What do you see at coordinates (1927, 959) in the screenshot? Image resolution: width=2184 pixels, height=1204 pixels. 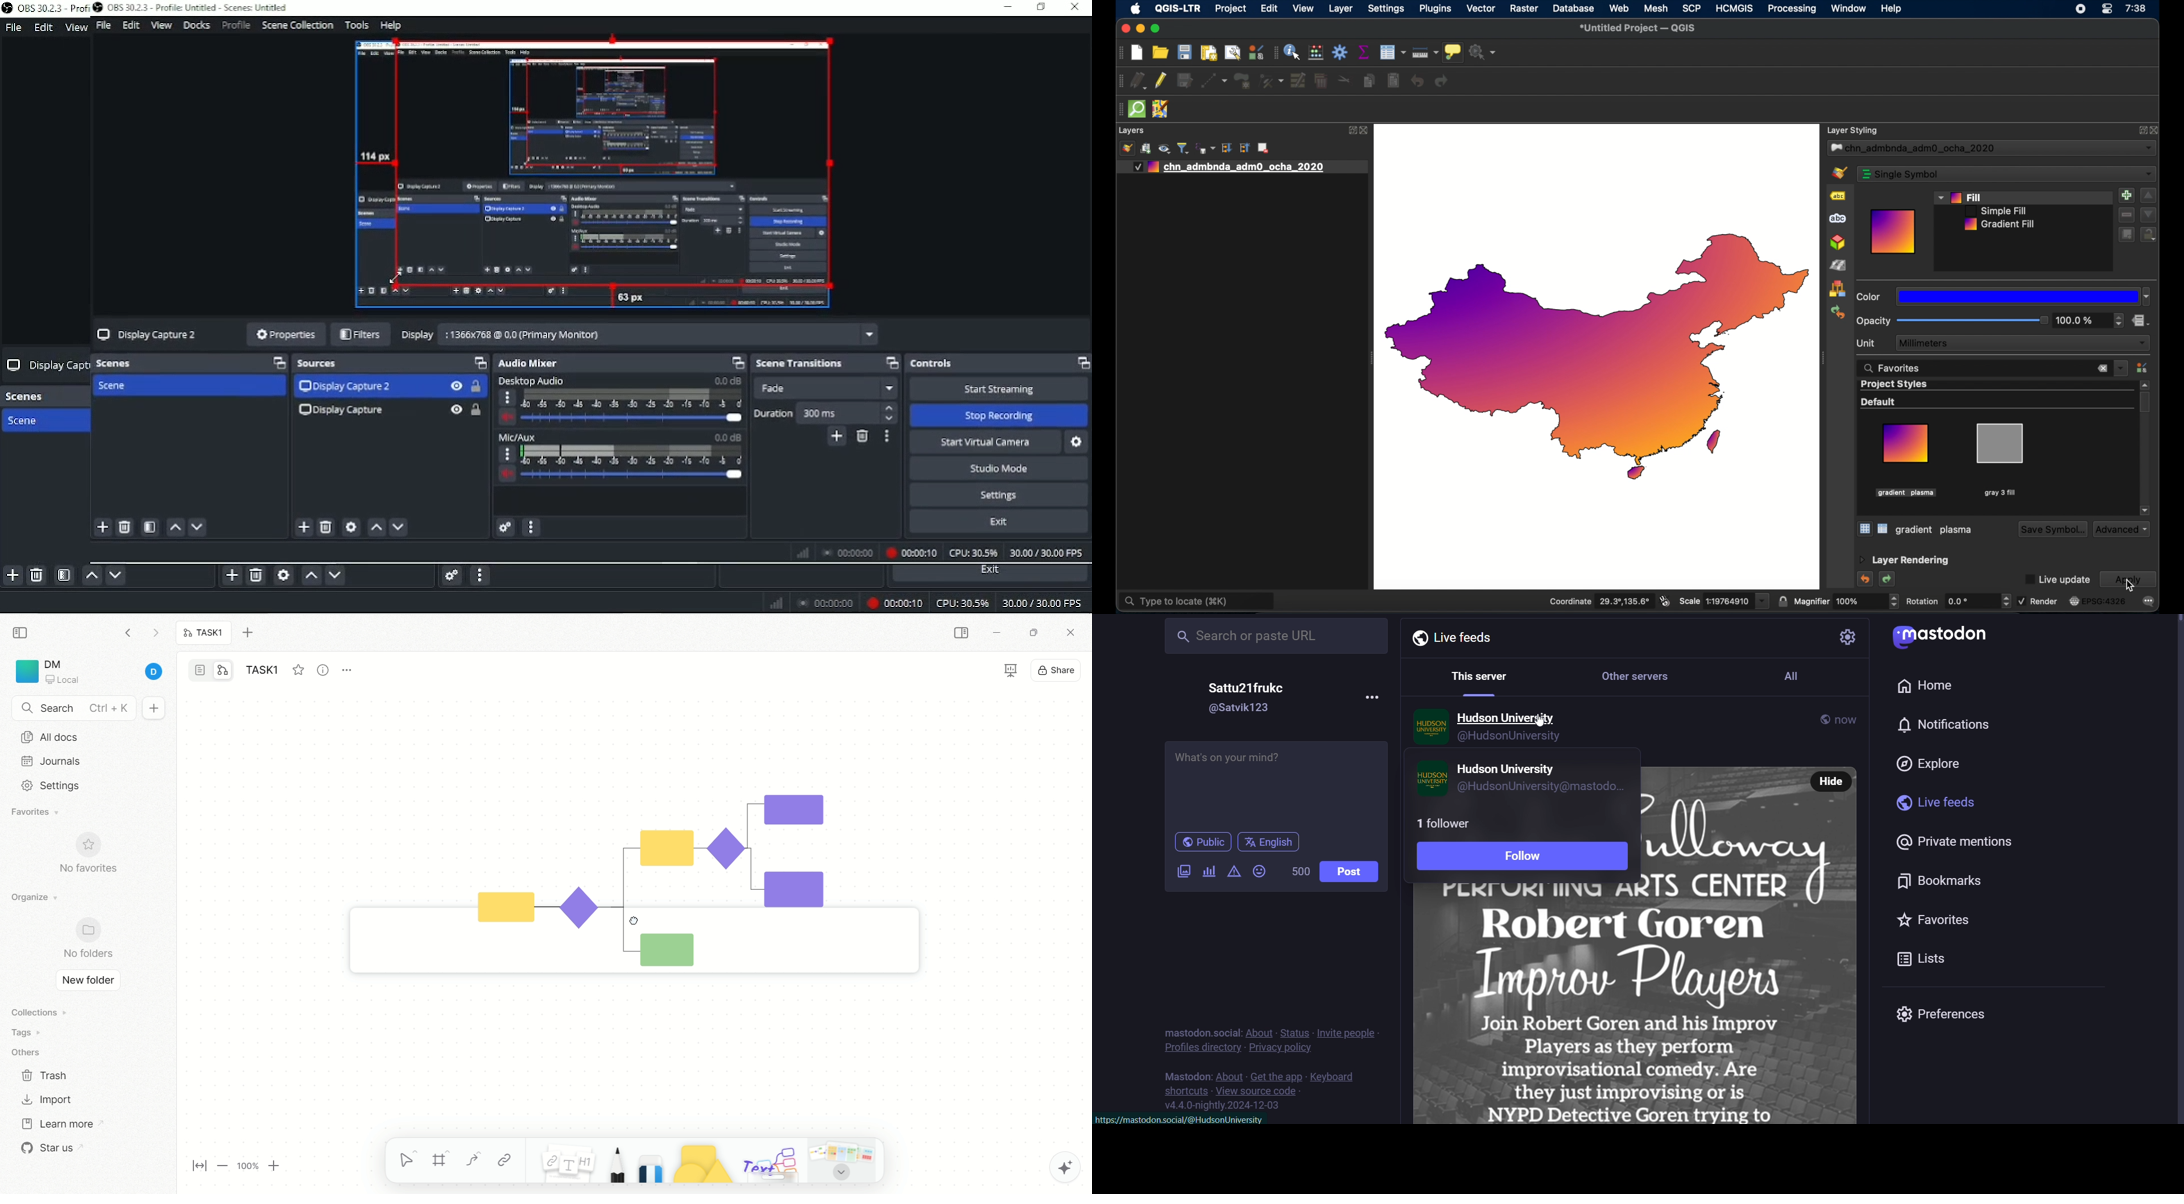 I see `lists` at bounding box center [1927, 959].